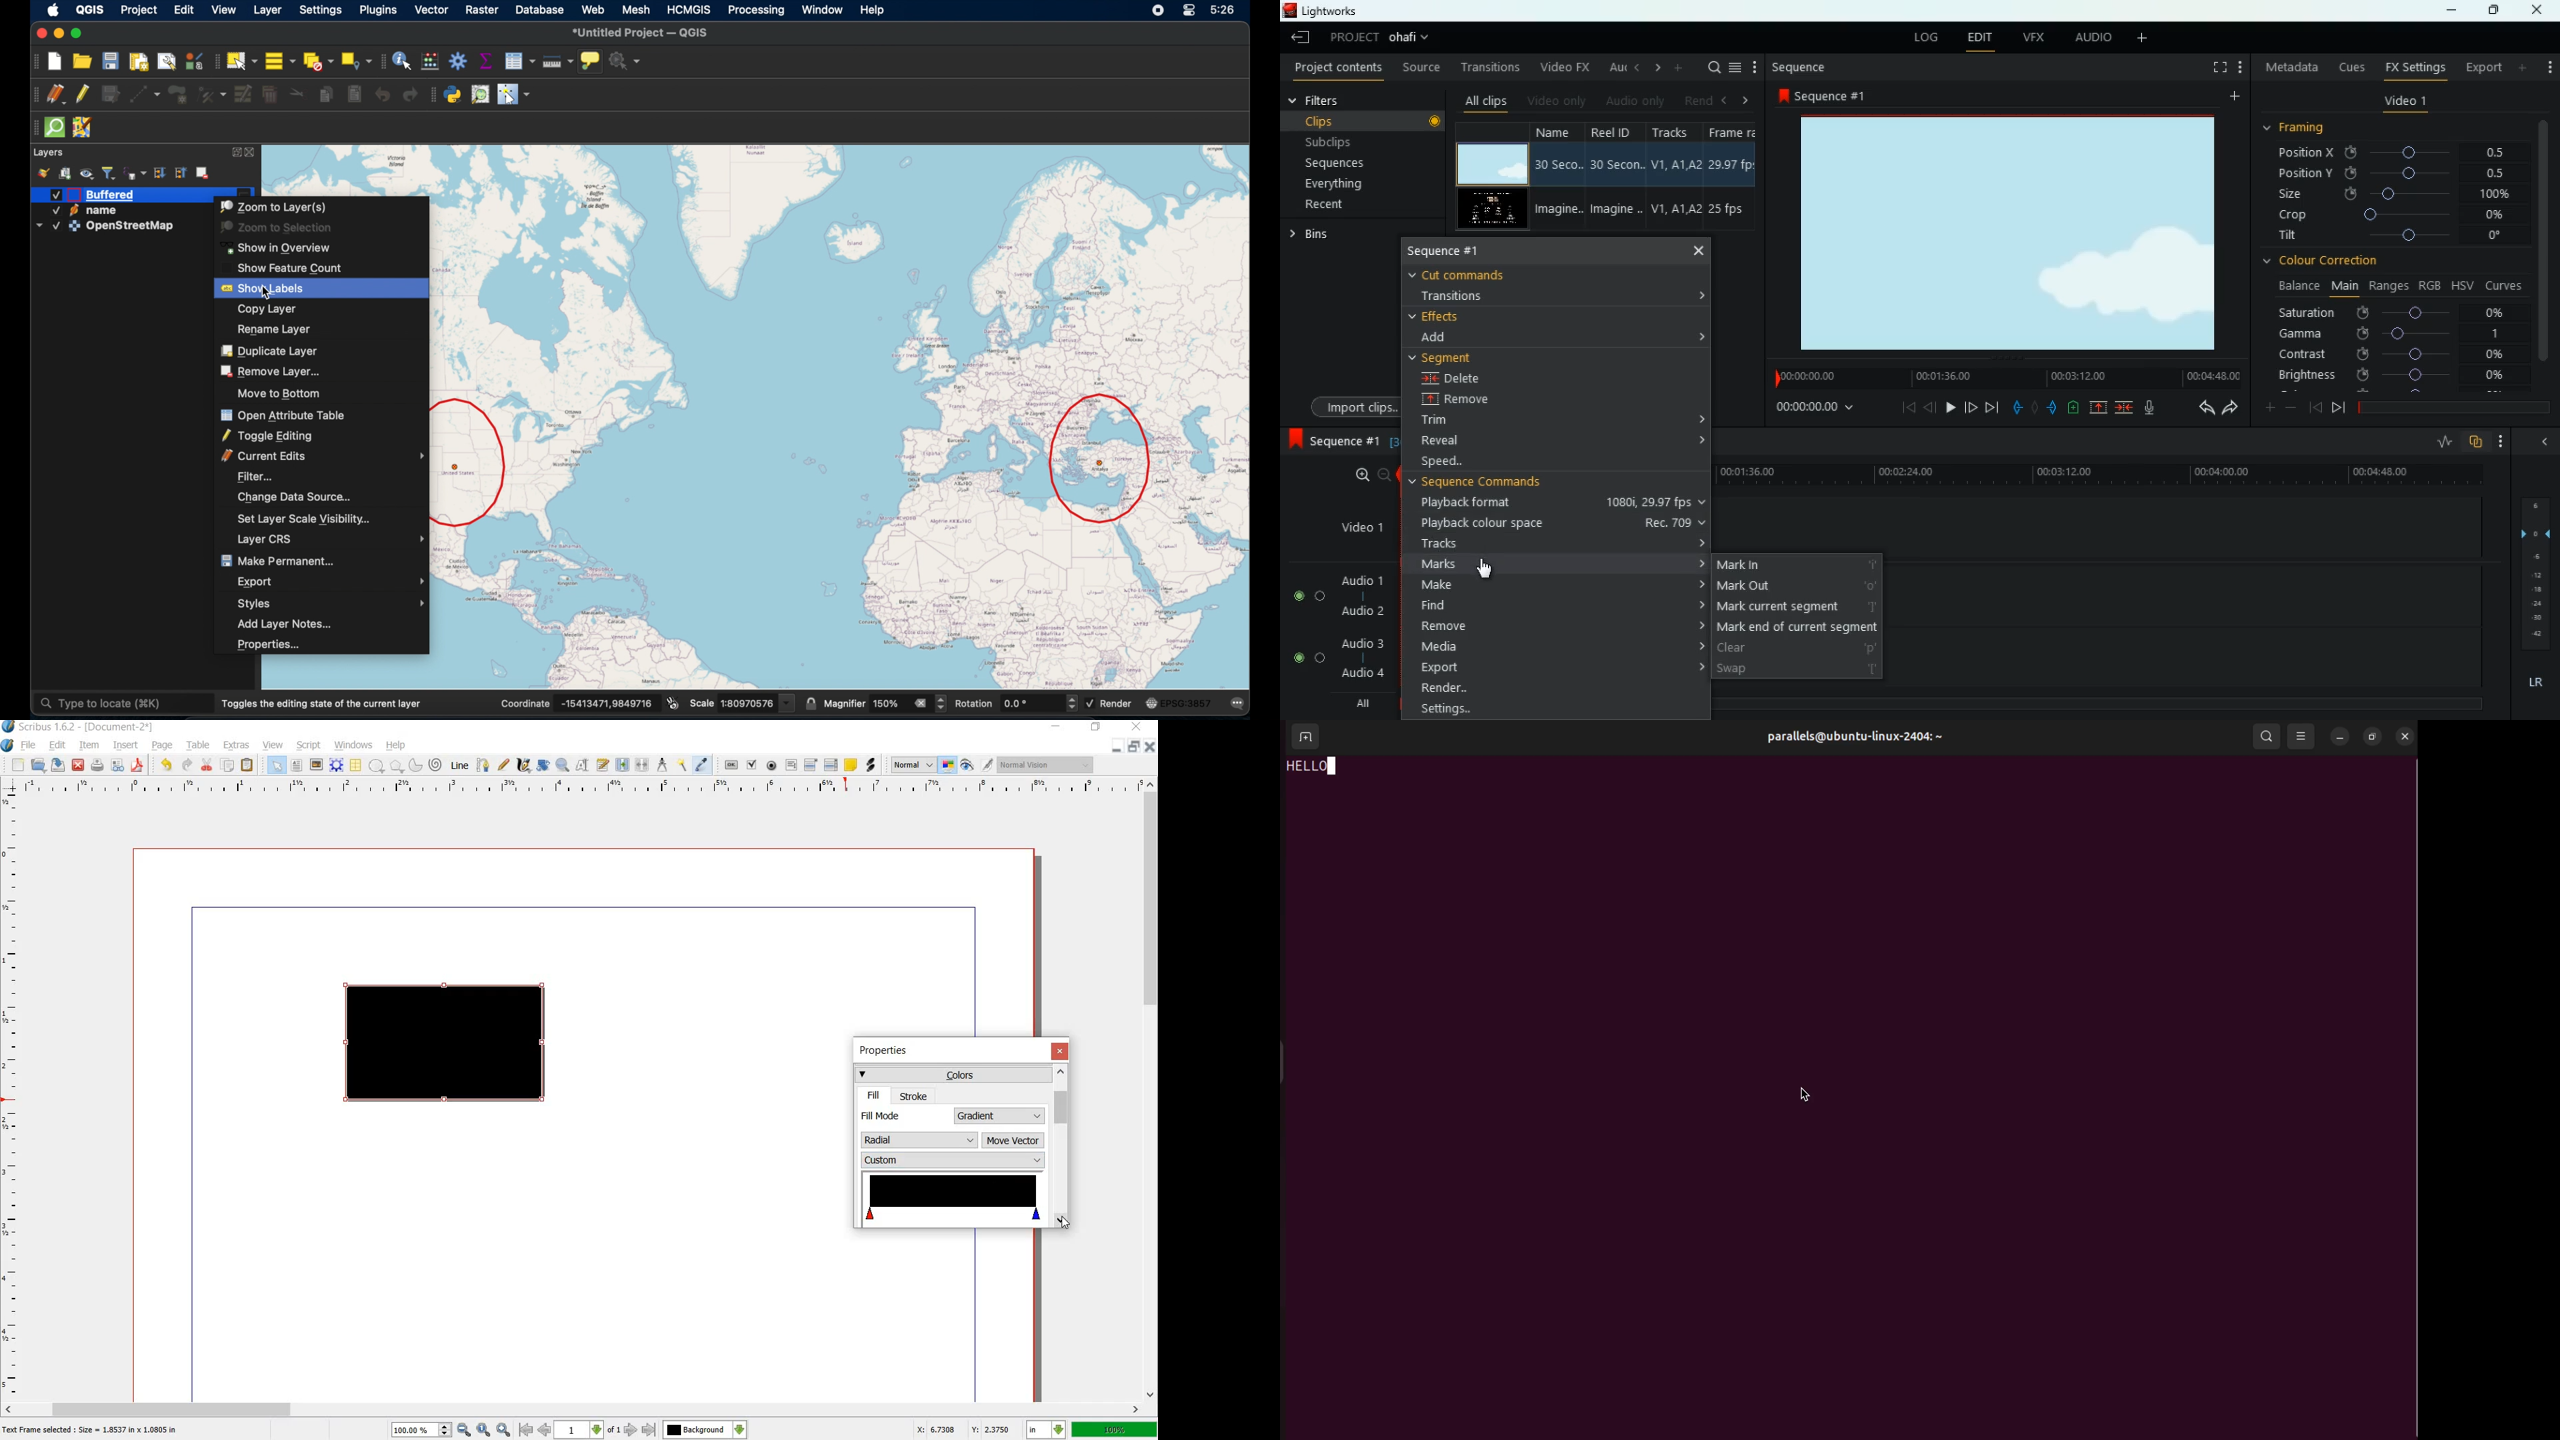 The height and width of the screenshot is (1456, 2576). I want to click on of 1, so click(613, 1431).